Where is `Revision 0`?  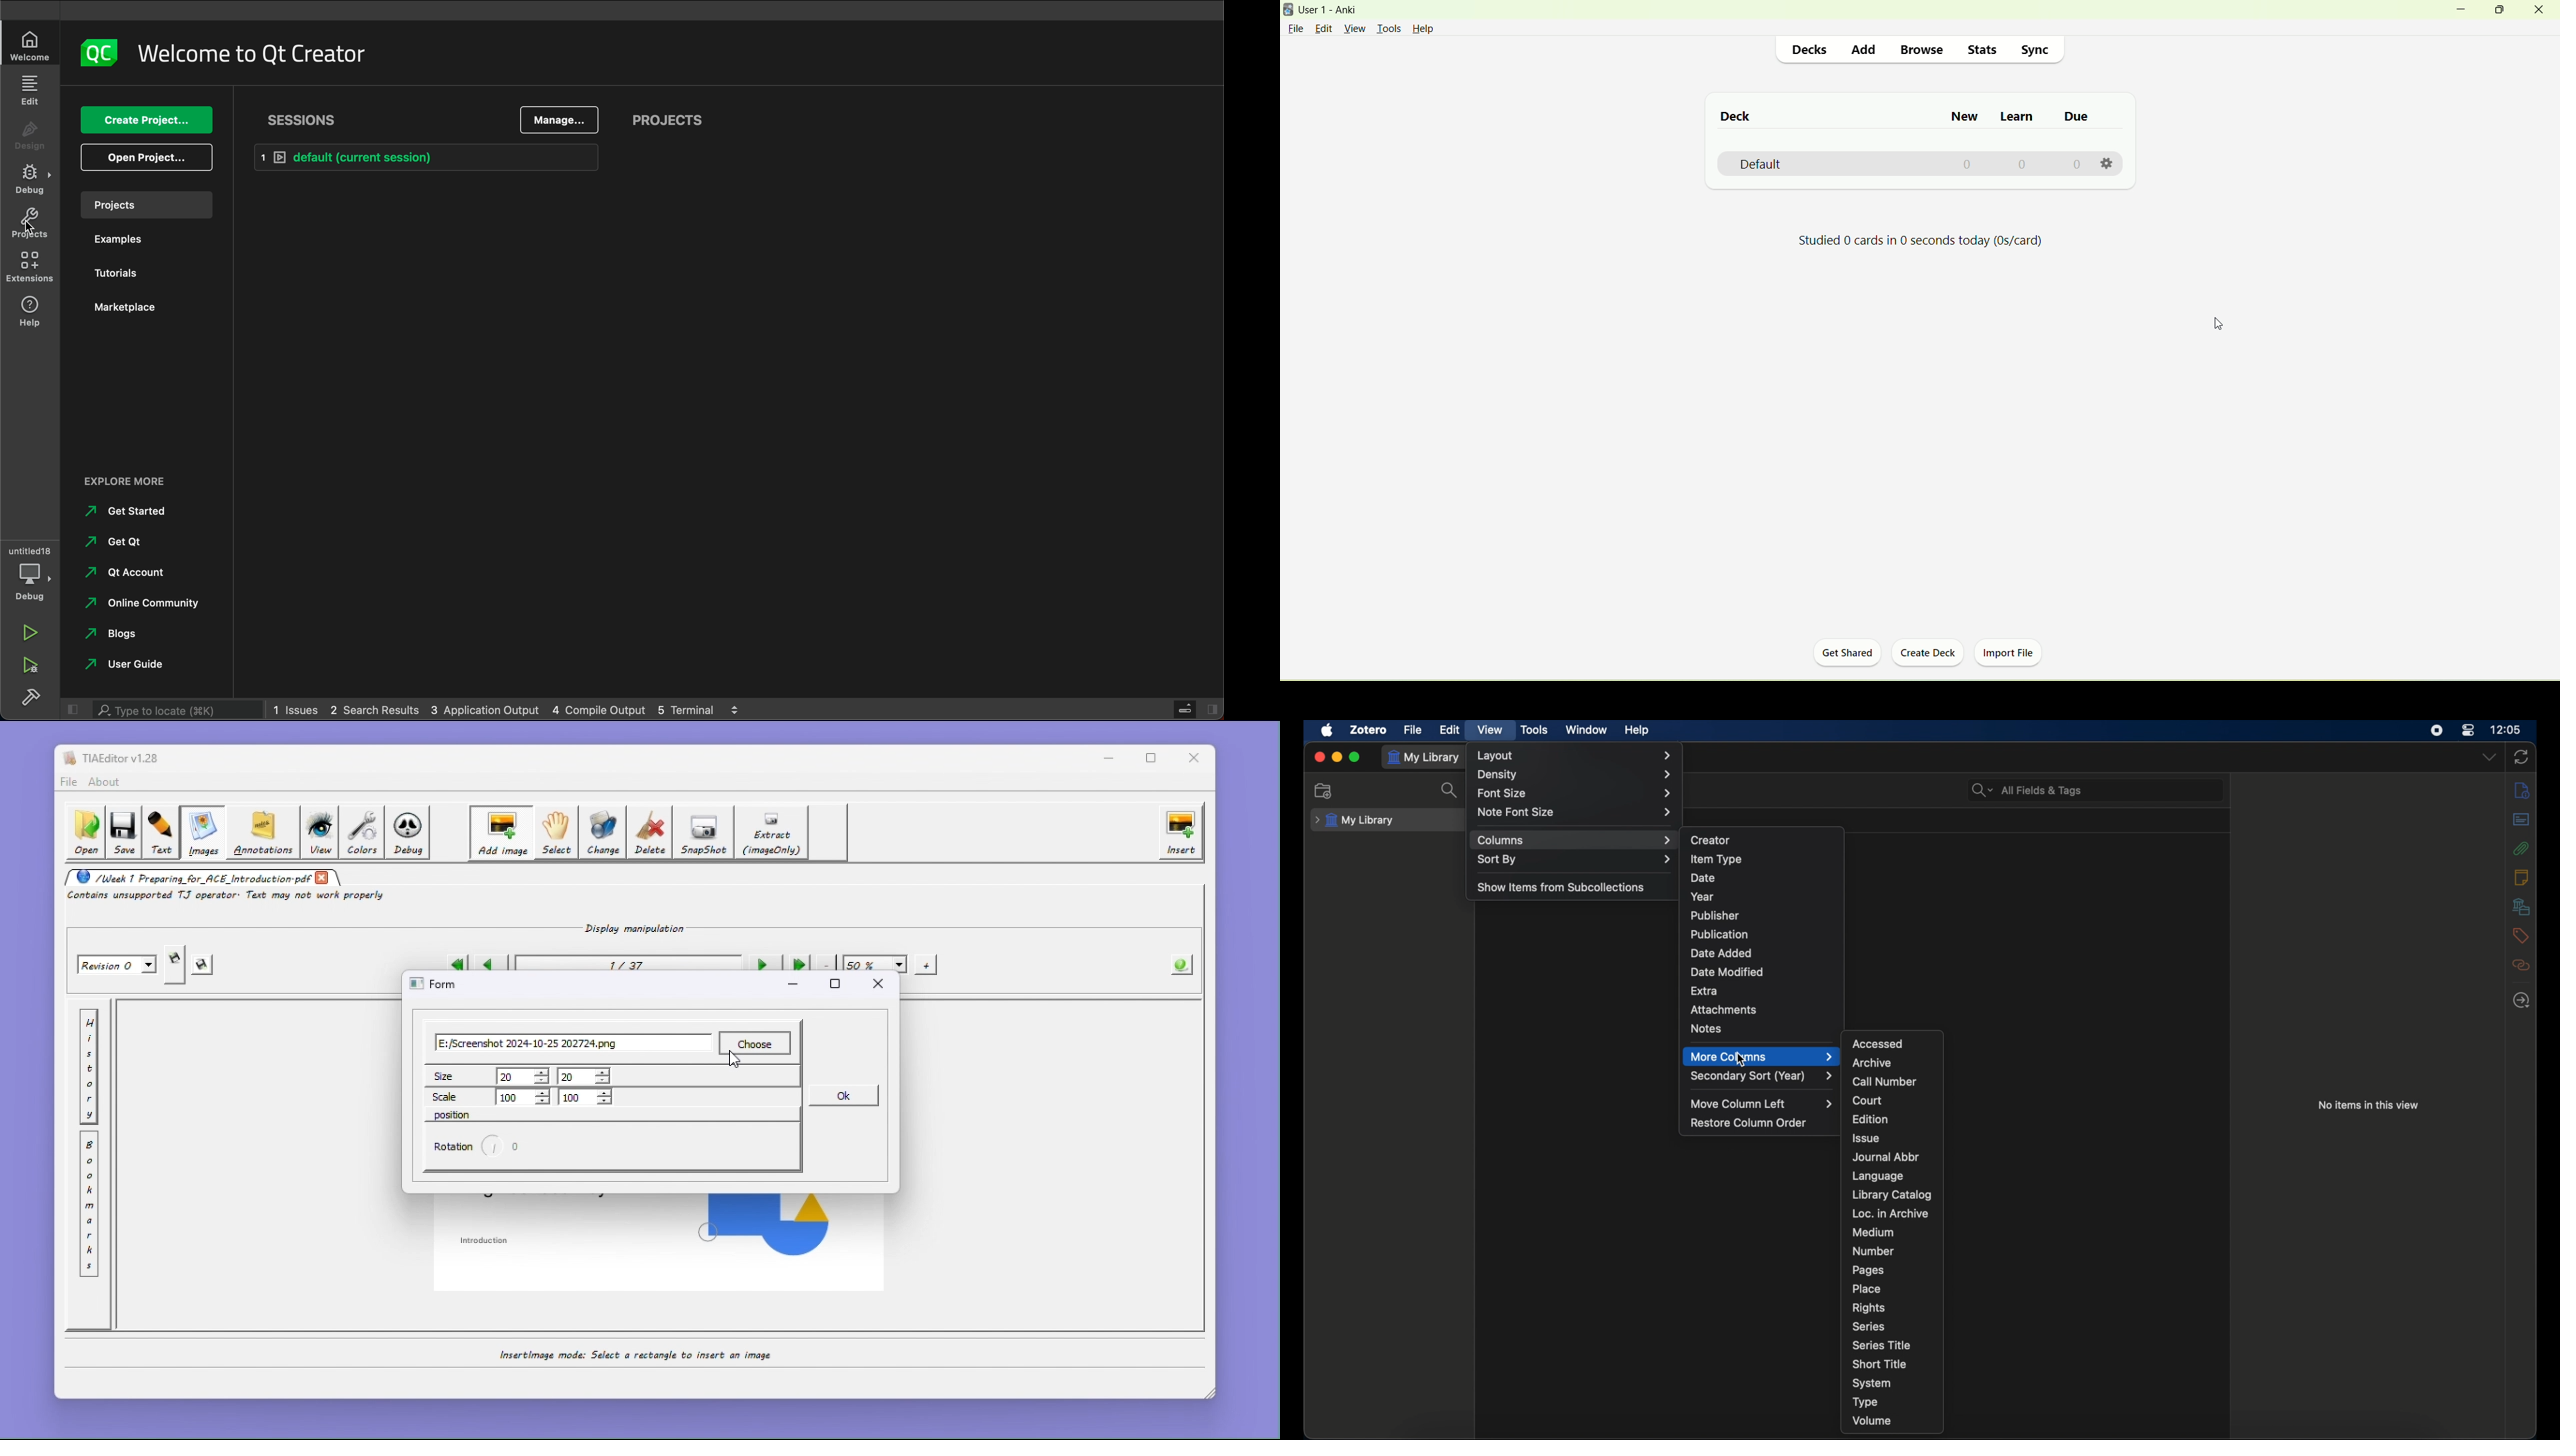
Revision 0 is located at coordinates (118, 965).